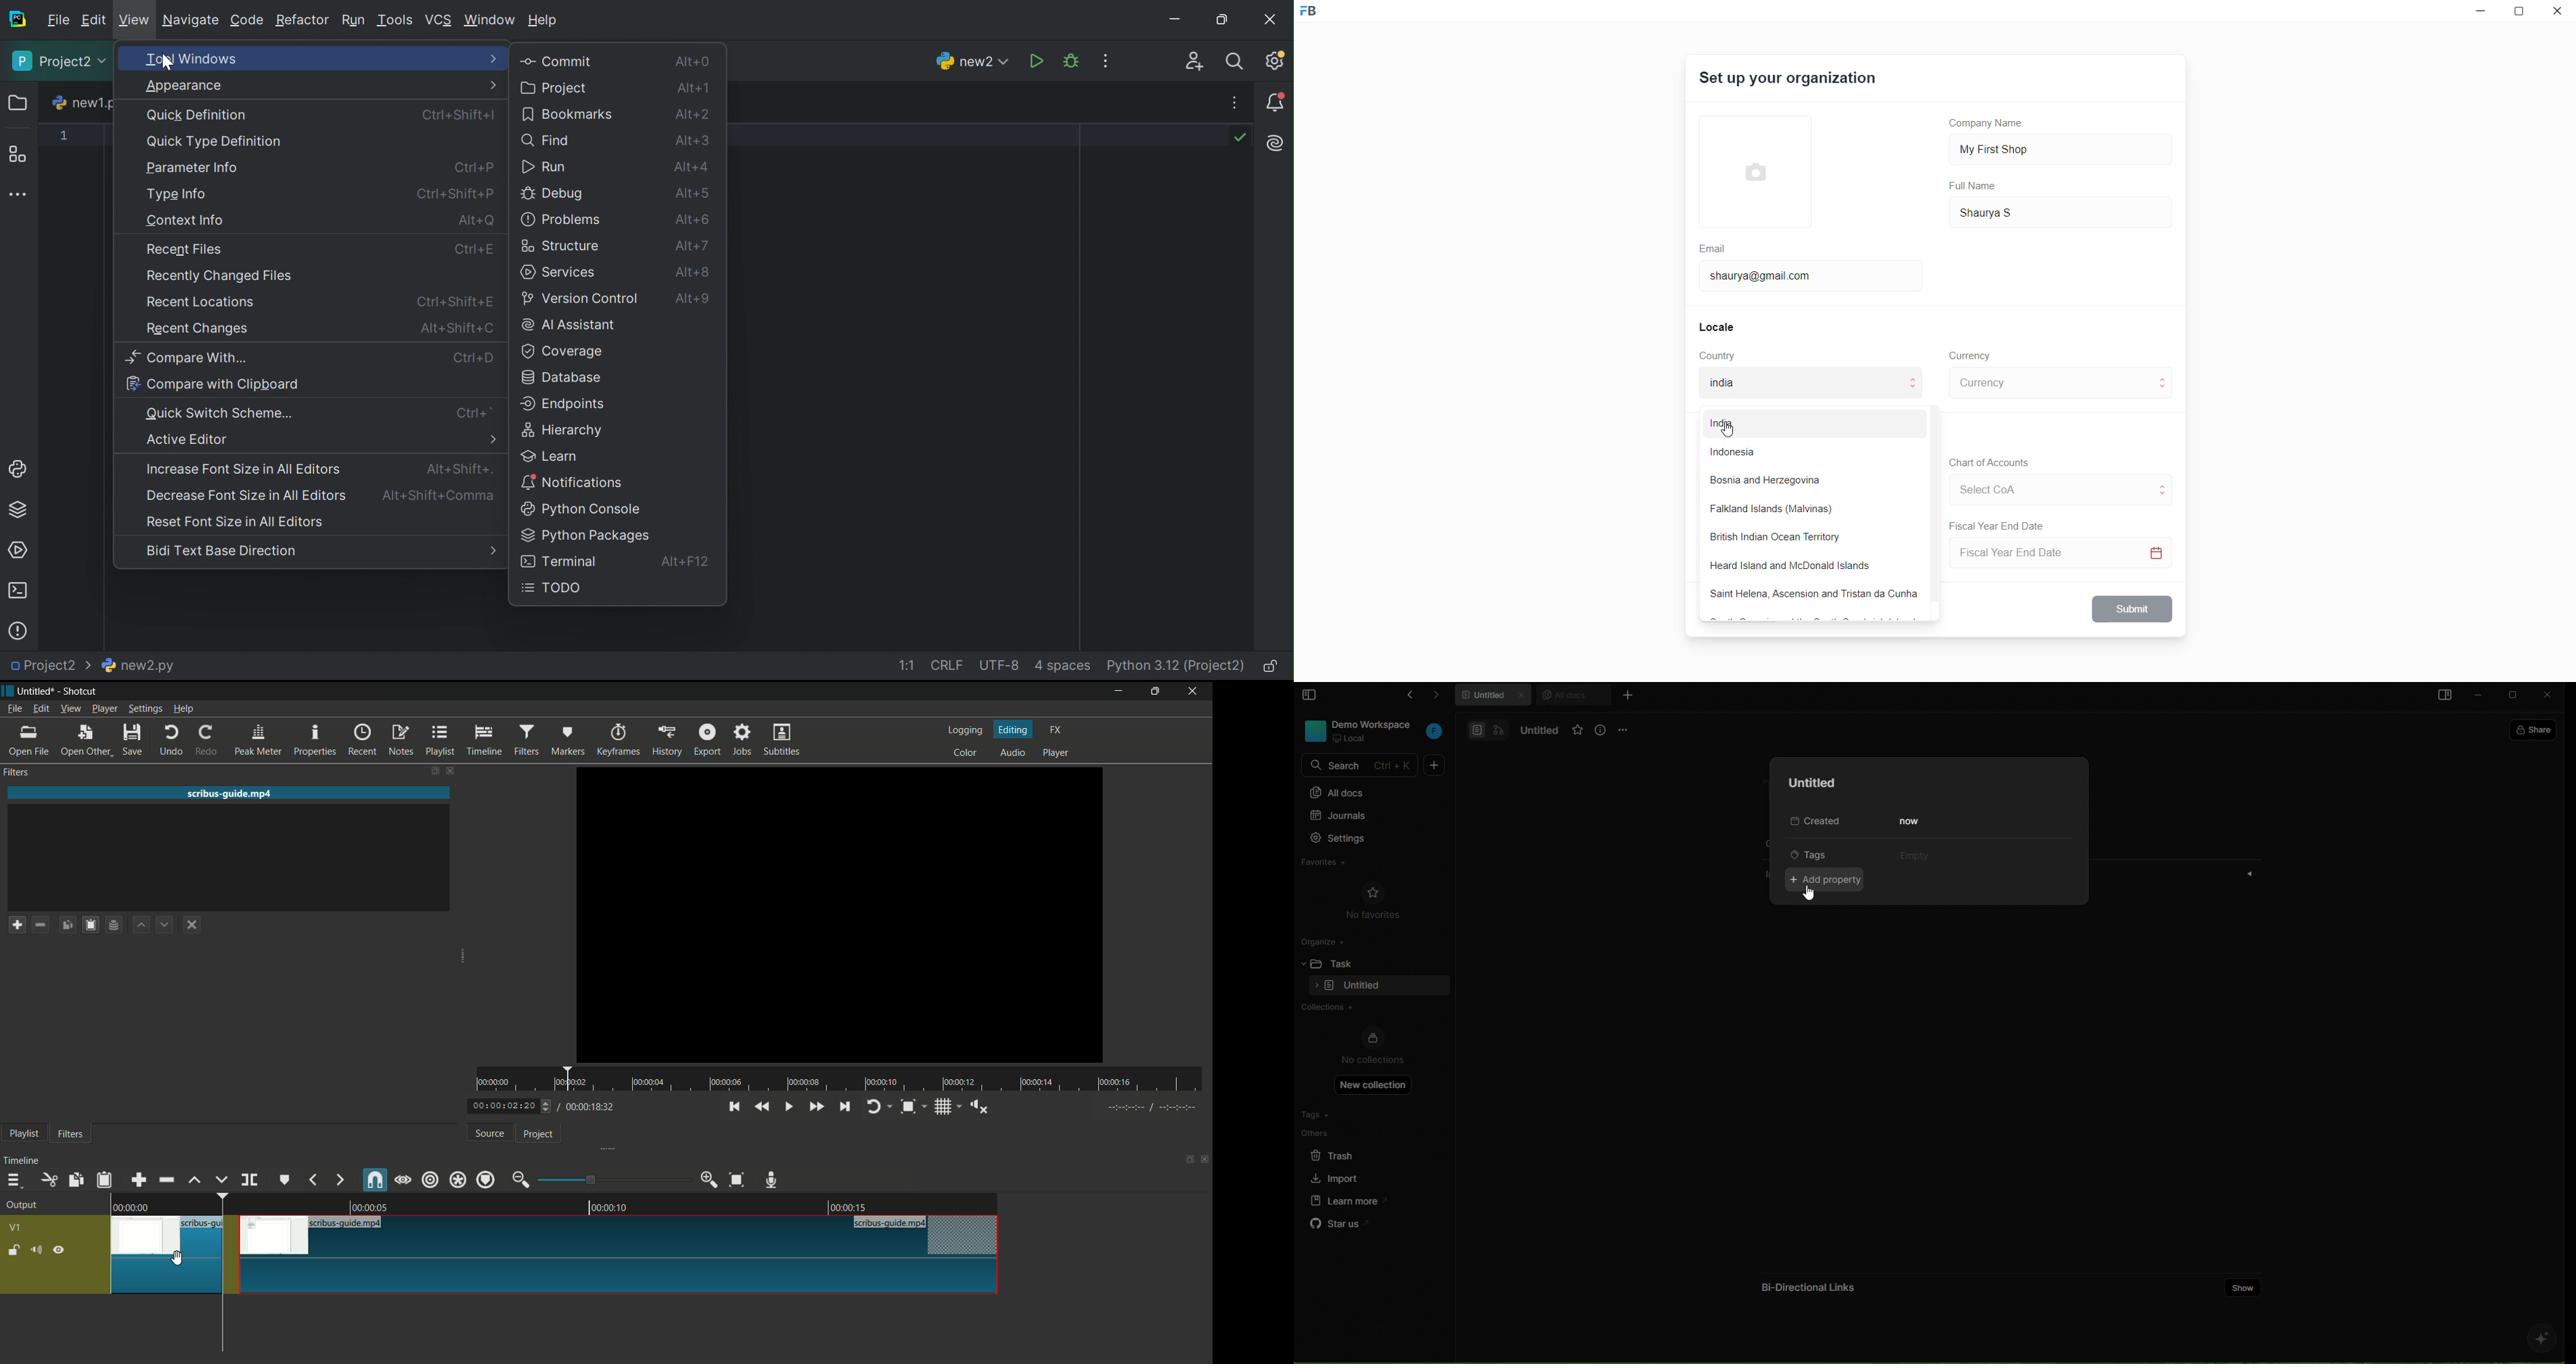 Image resolution: width=2576 pixels, height=1372 pixels. I want to click on favorites, so click(1578, 731).